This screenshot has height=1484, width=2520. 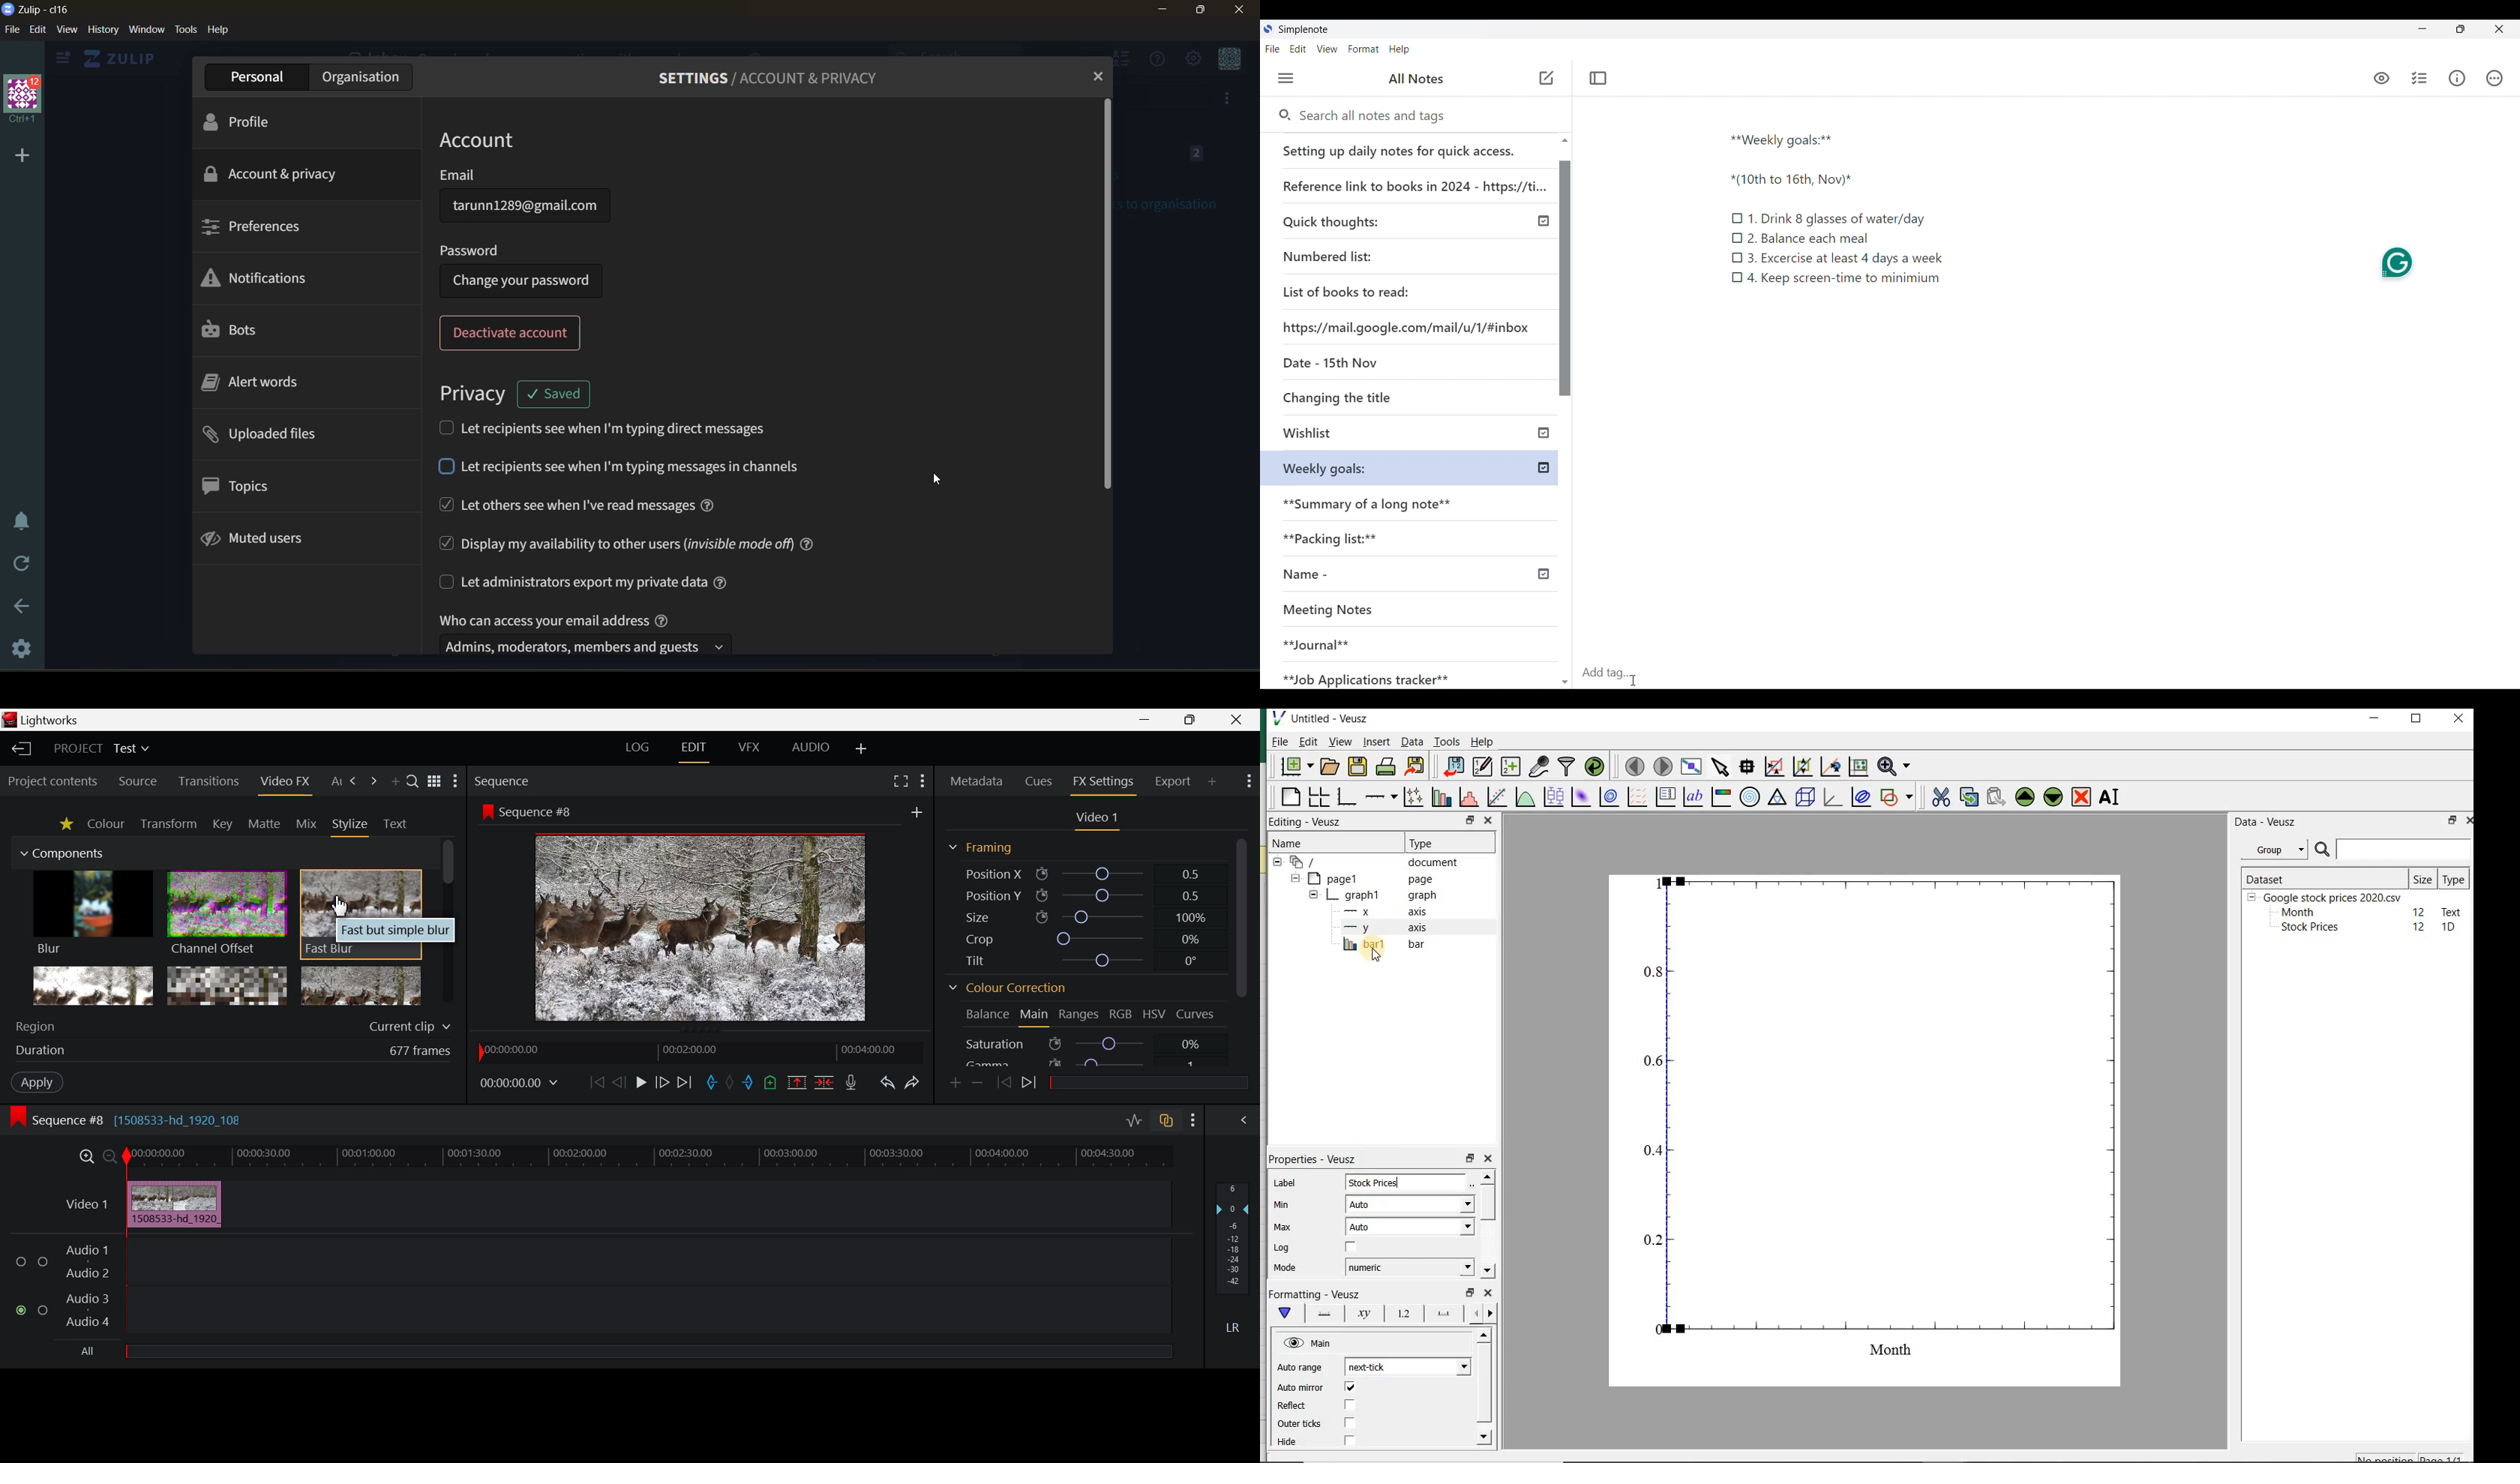 I want to click on blank page, so click(x=1290, y=799).